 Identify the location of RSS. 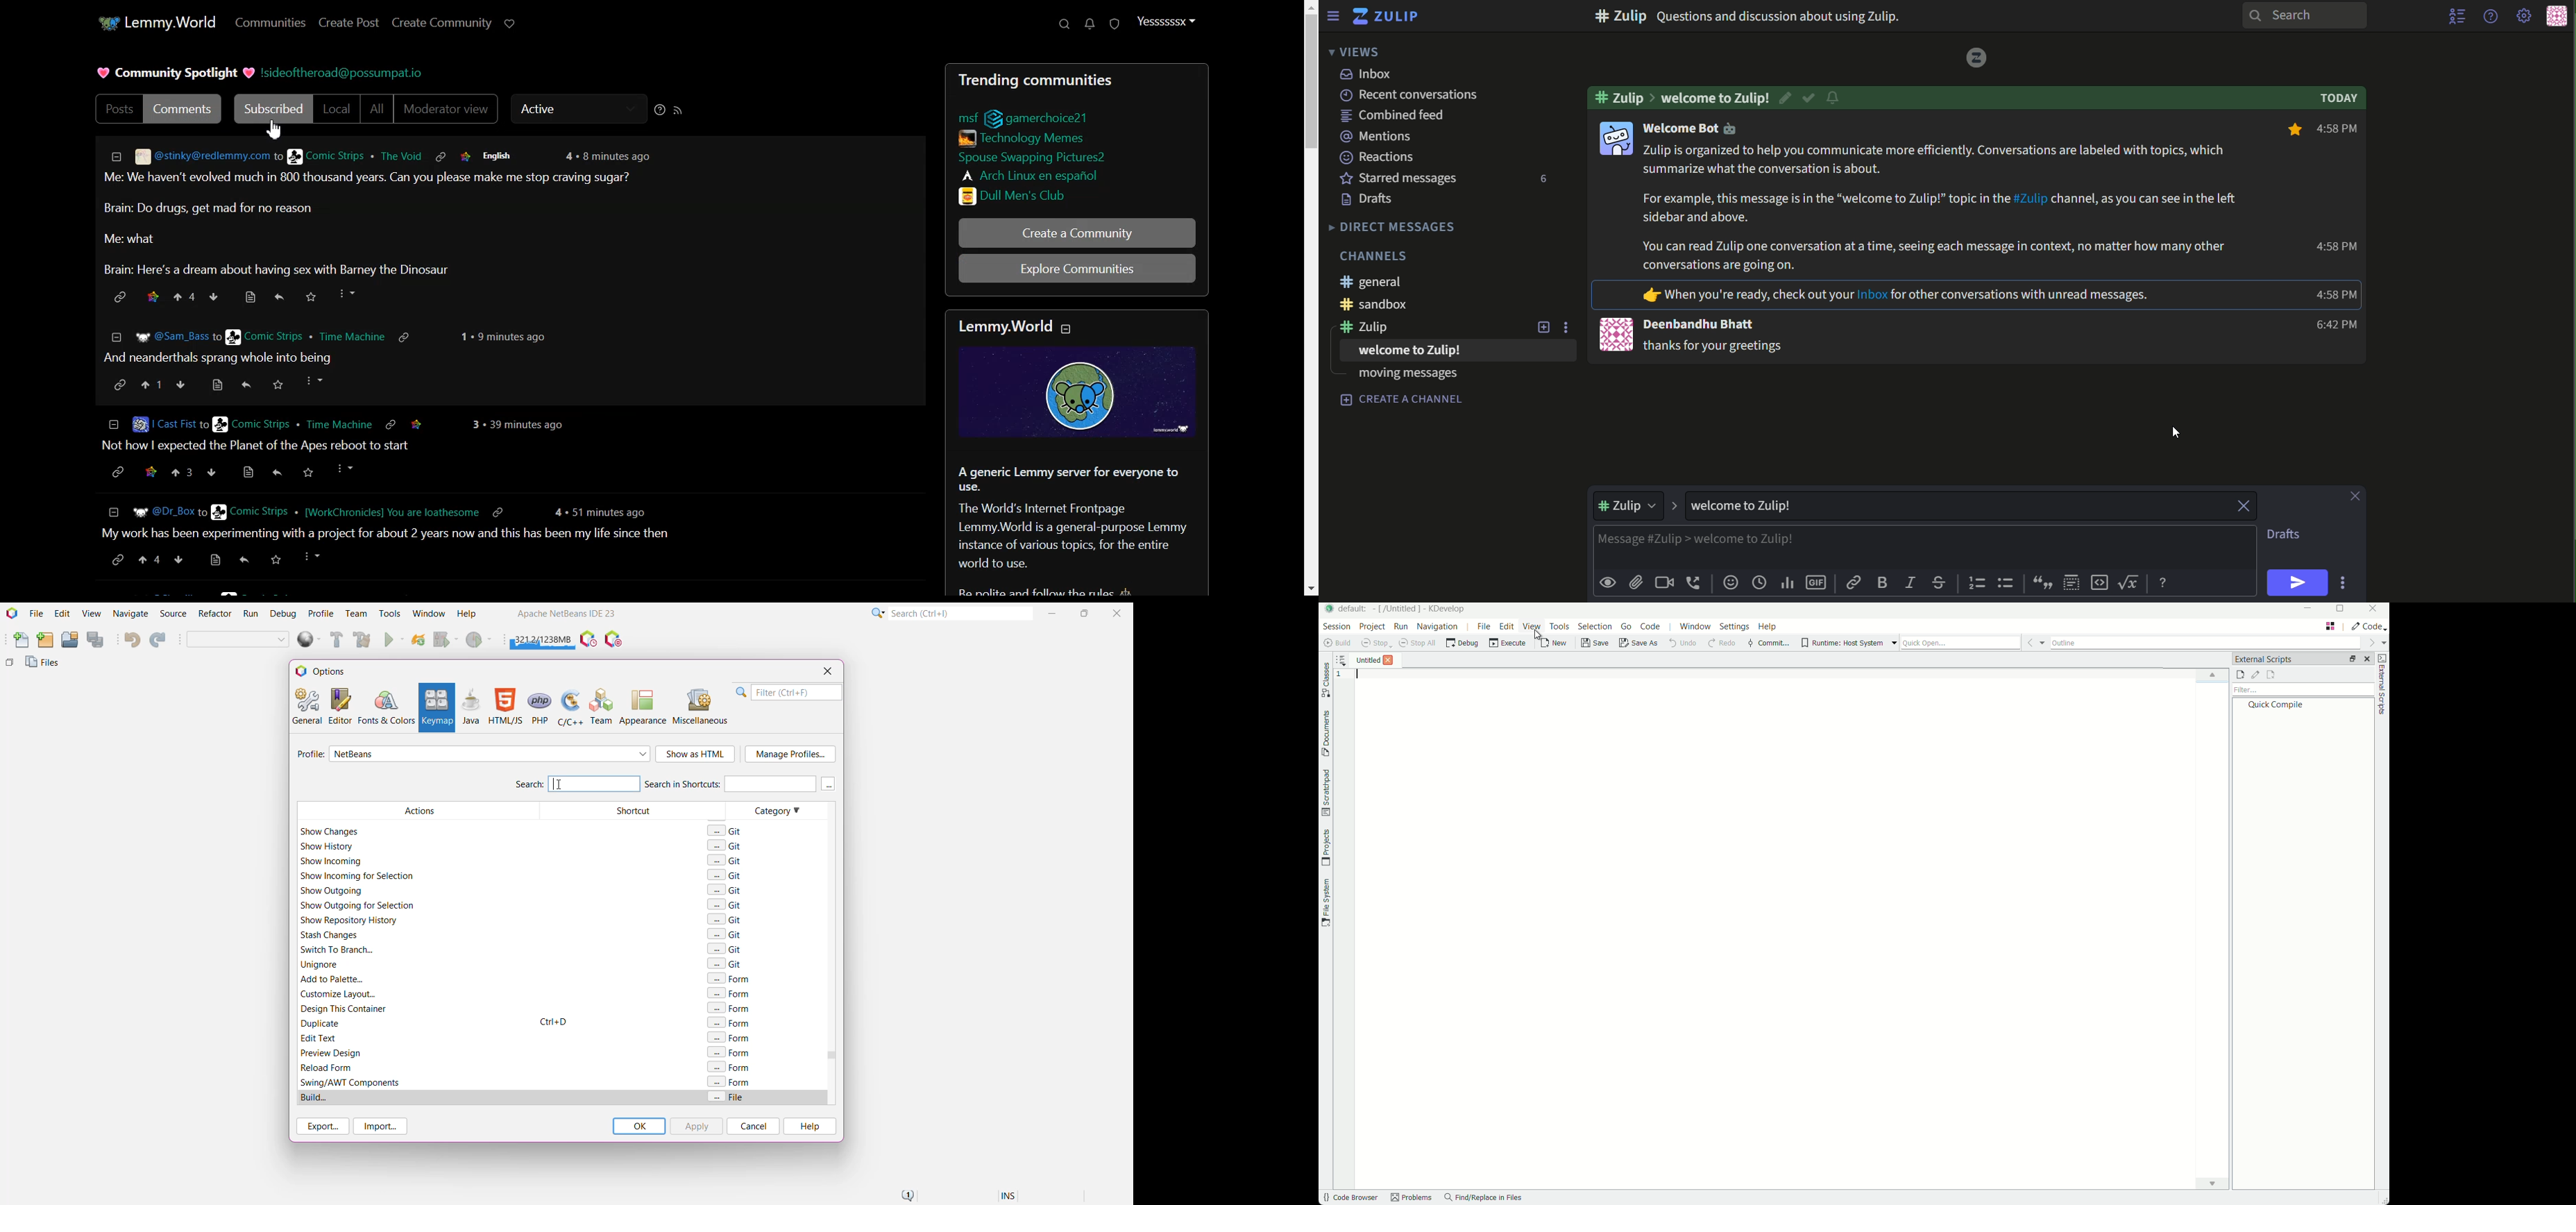
(678, 110).